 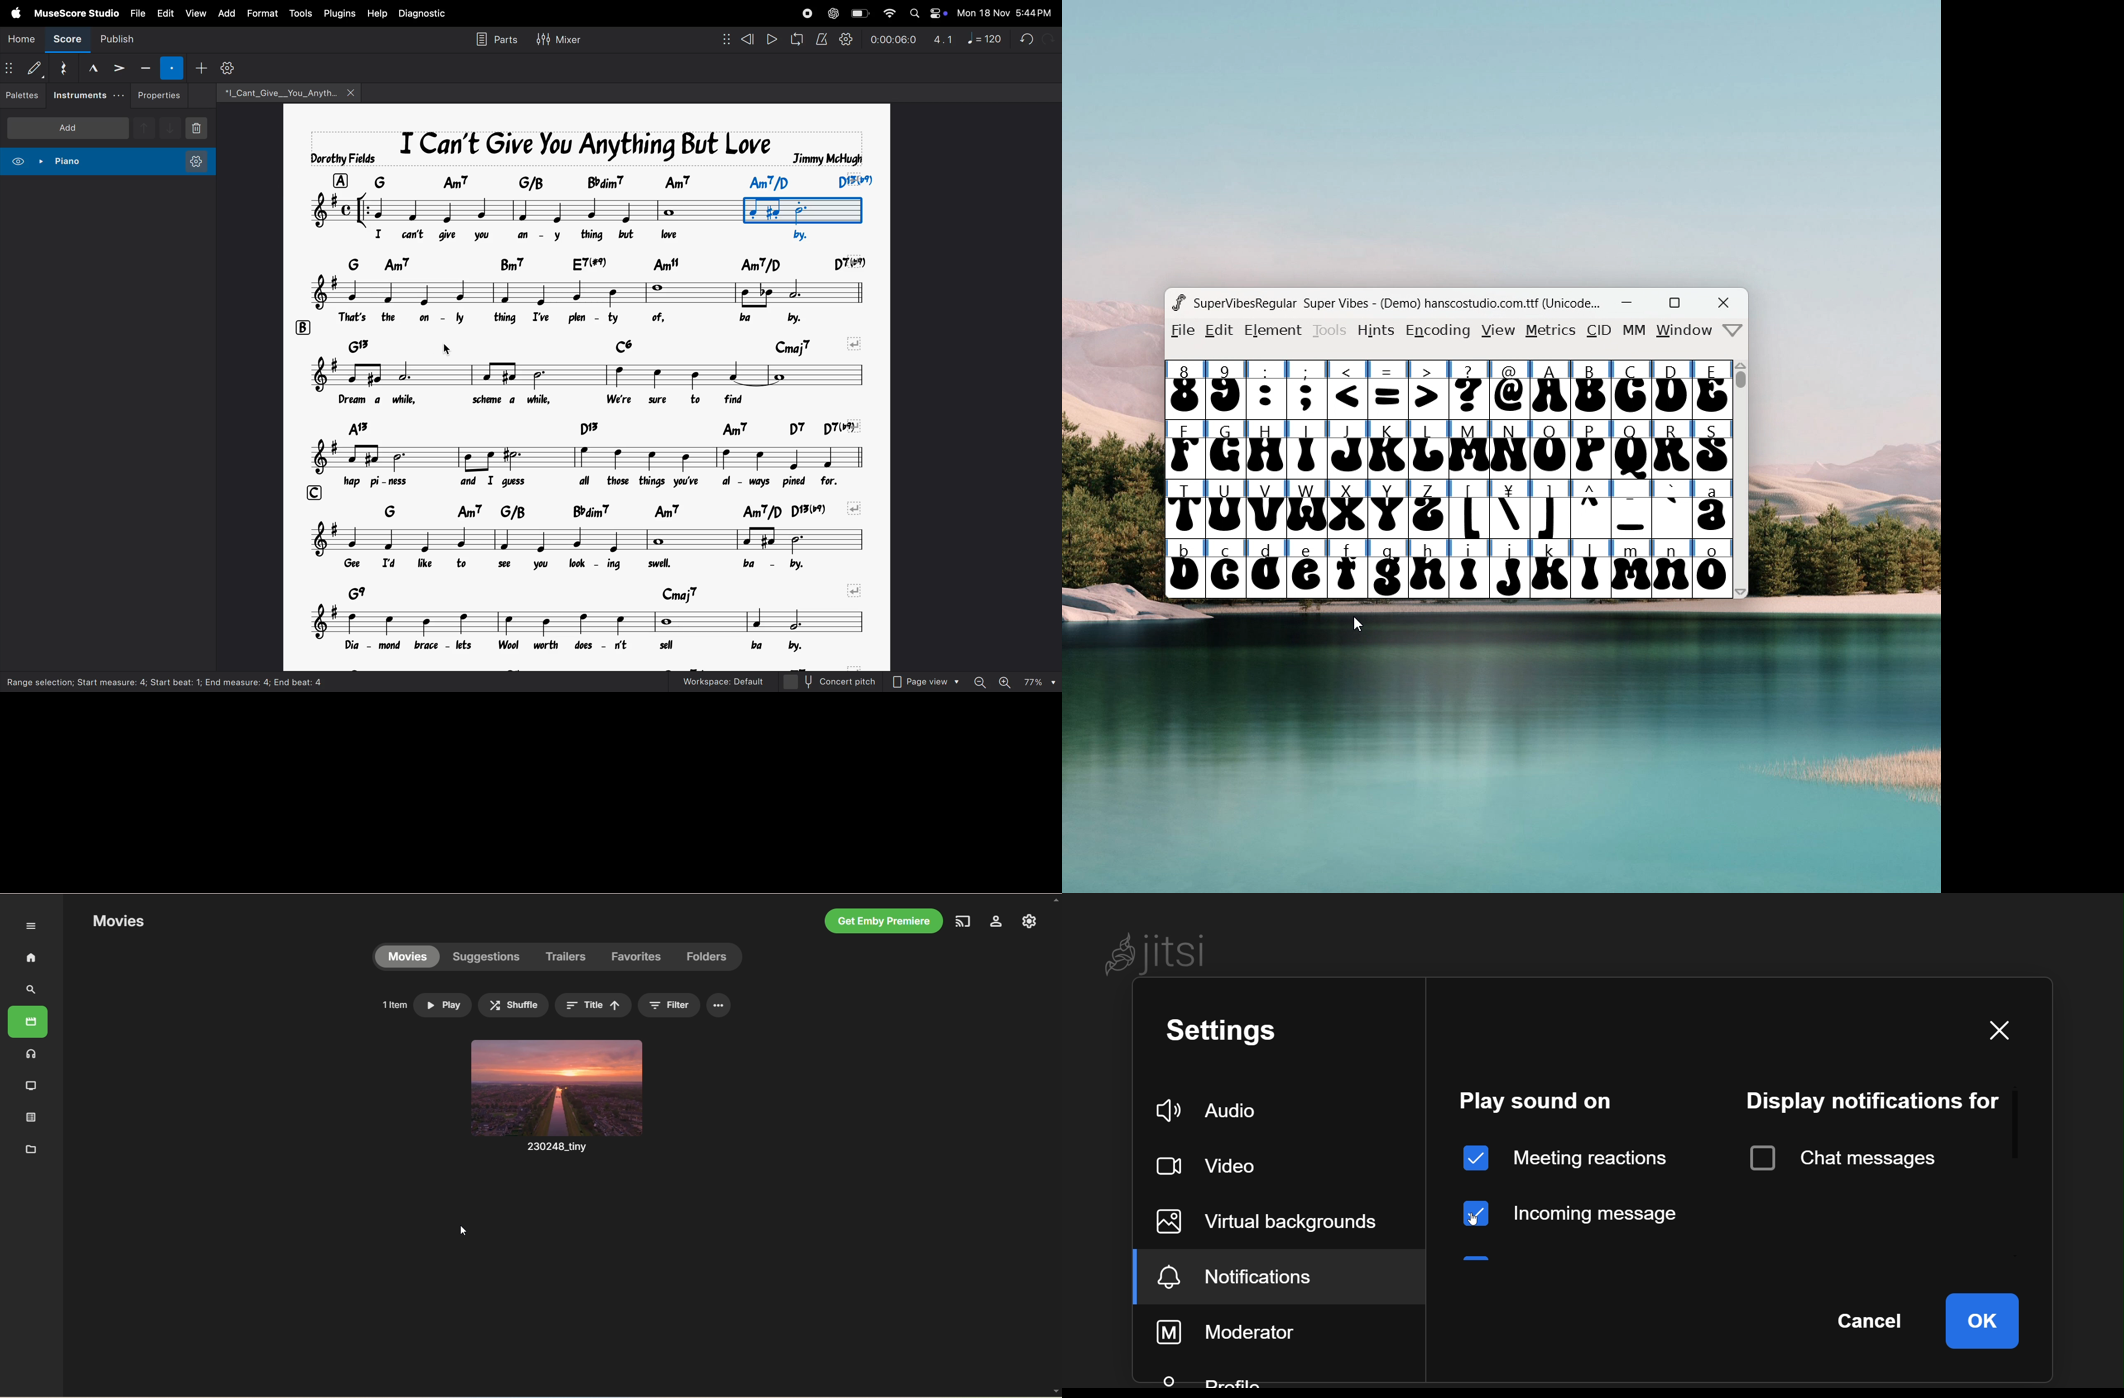 What do you see at coordinates (979, 682) in the screenshot?
I see `zoom out` at bounding box center [979, 682].